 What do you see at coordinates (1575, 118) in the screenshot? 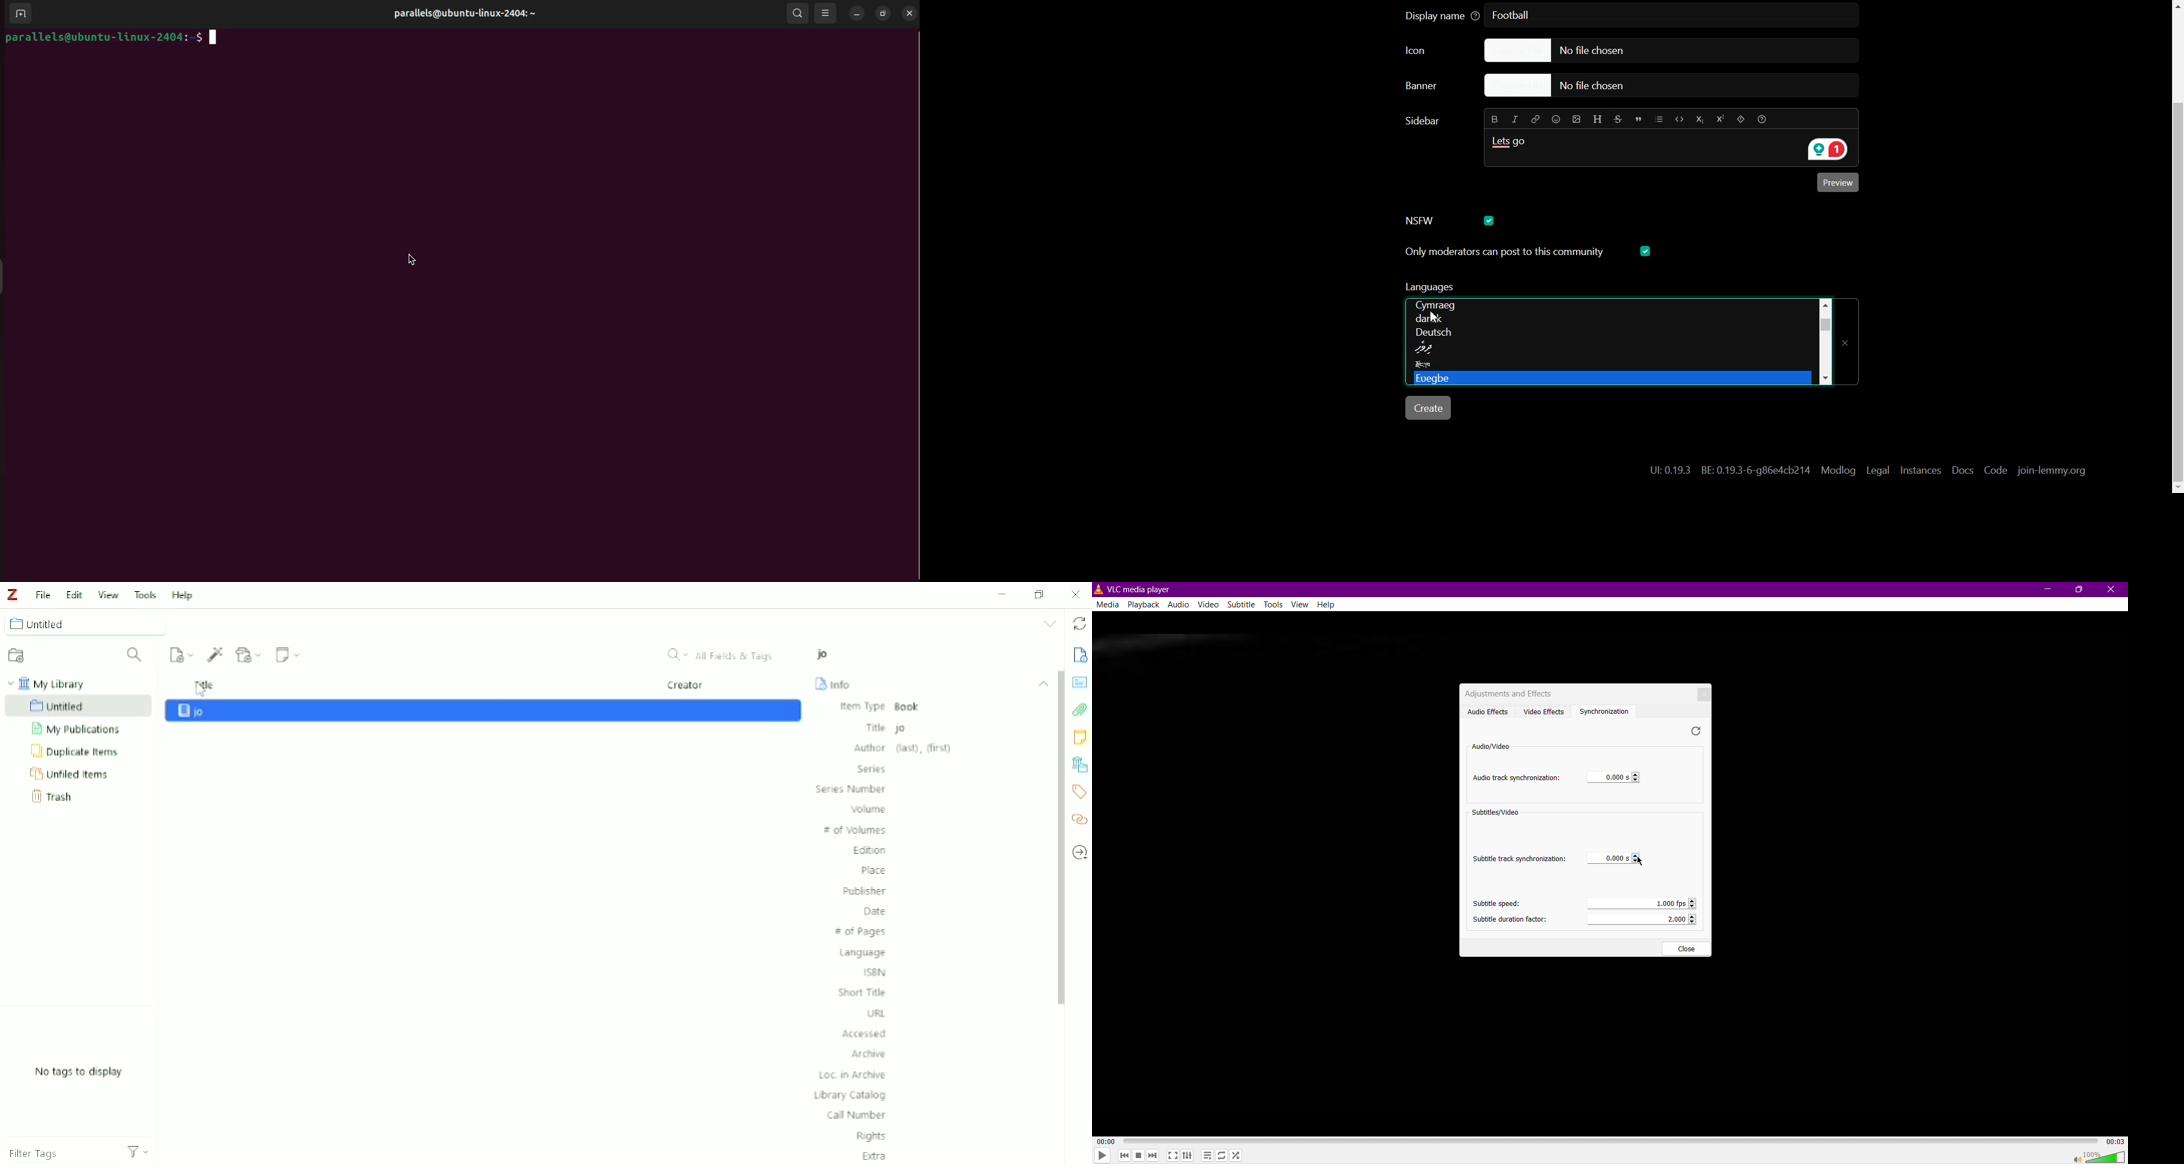
I see `Insert Picture` at bounding box center [1575, 118].